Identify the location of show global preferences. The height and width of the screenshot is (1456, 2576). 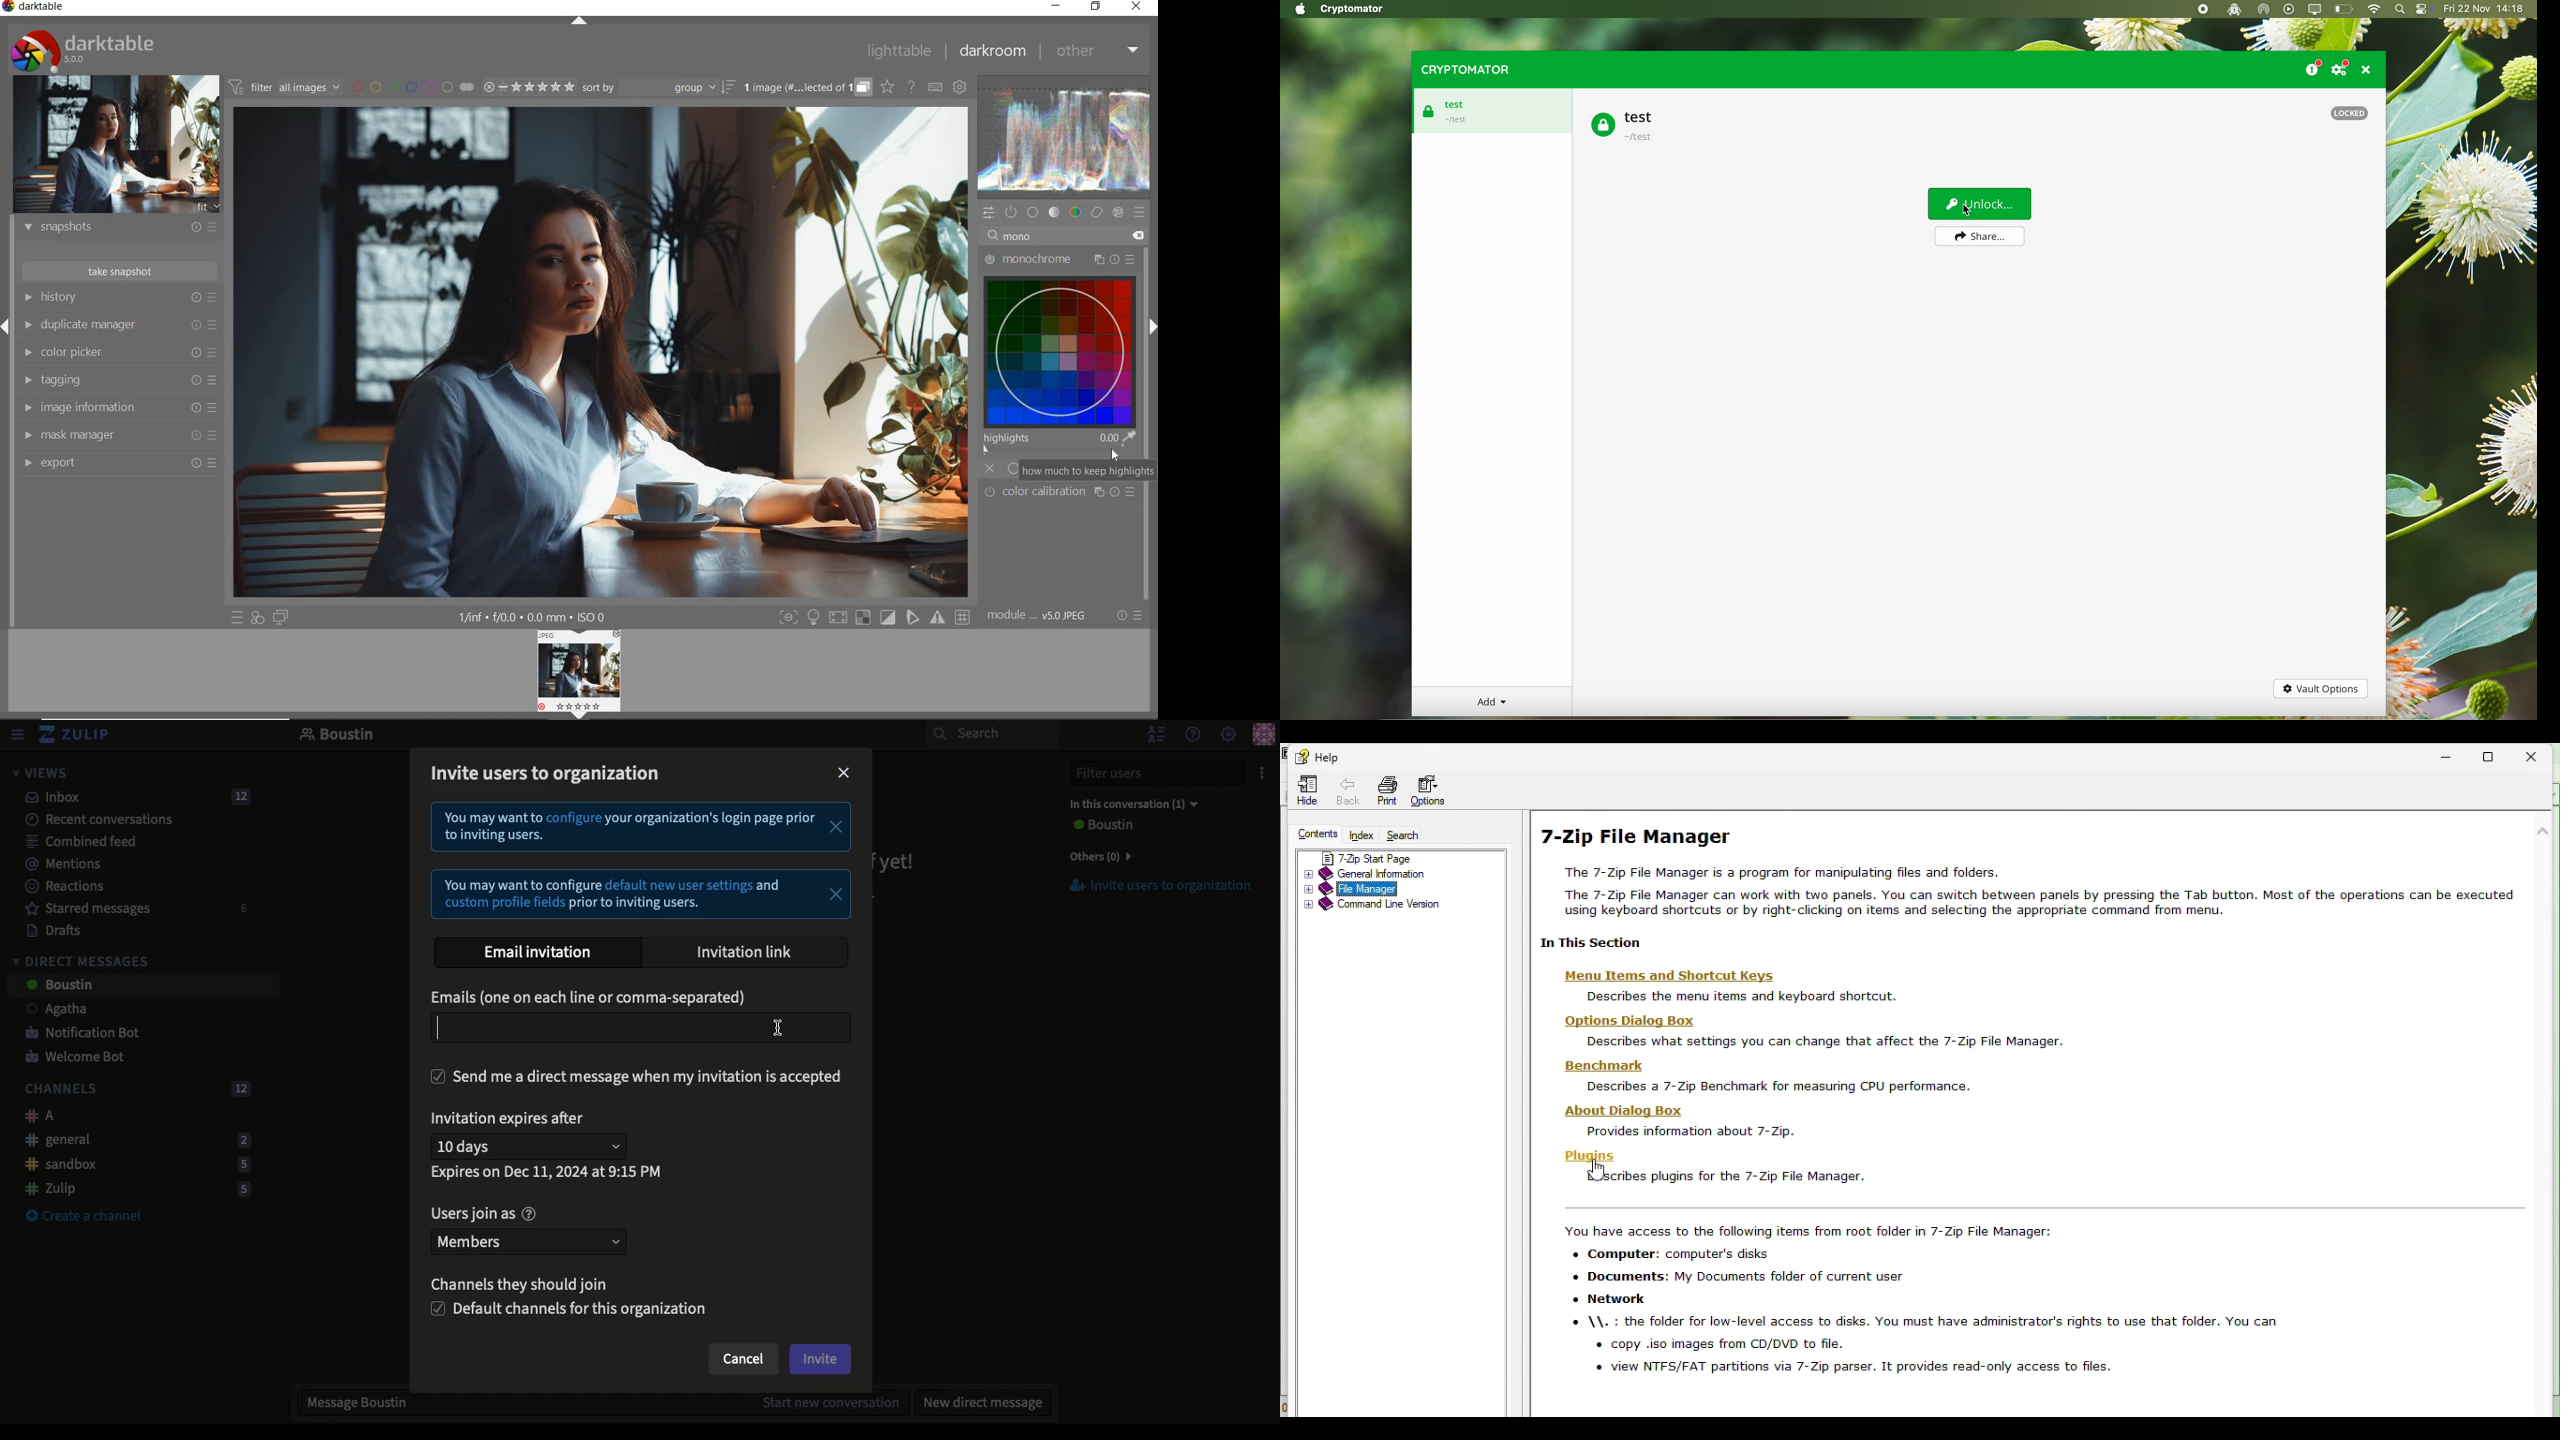
(961, 88).